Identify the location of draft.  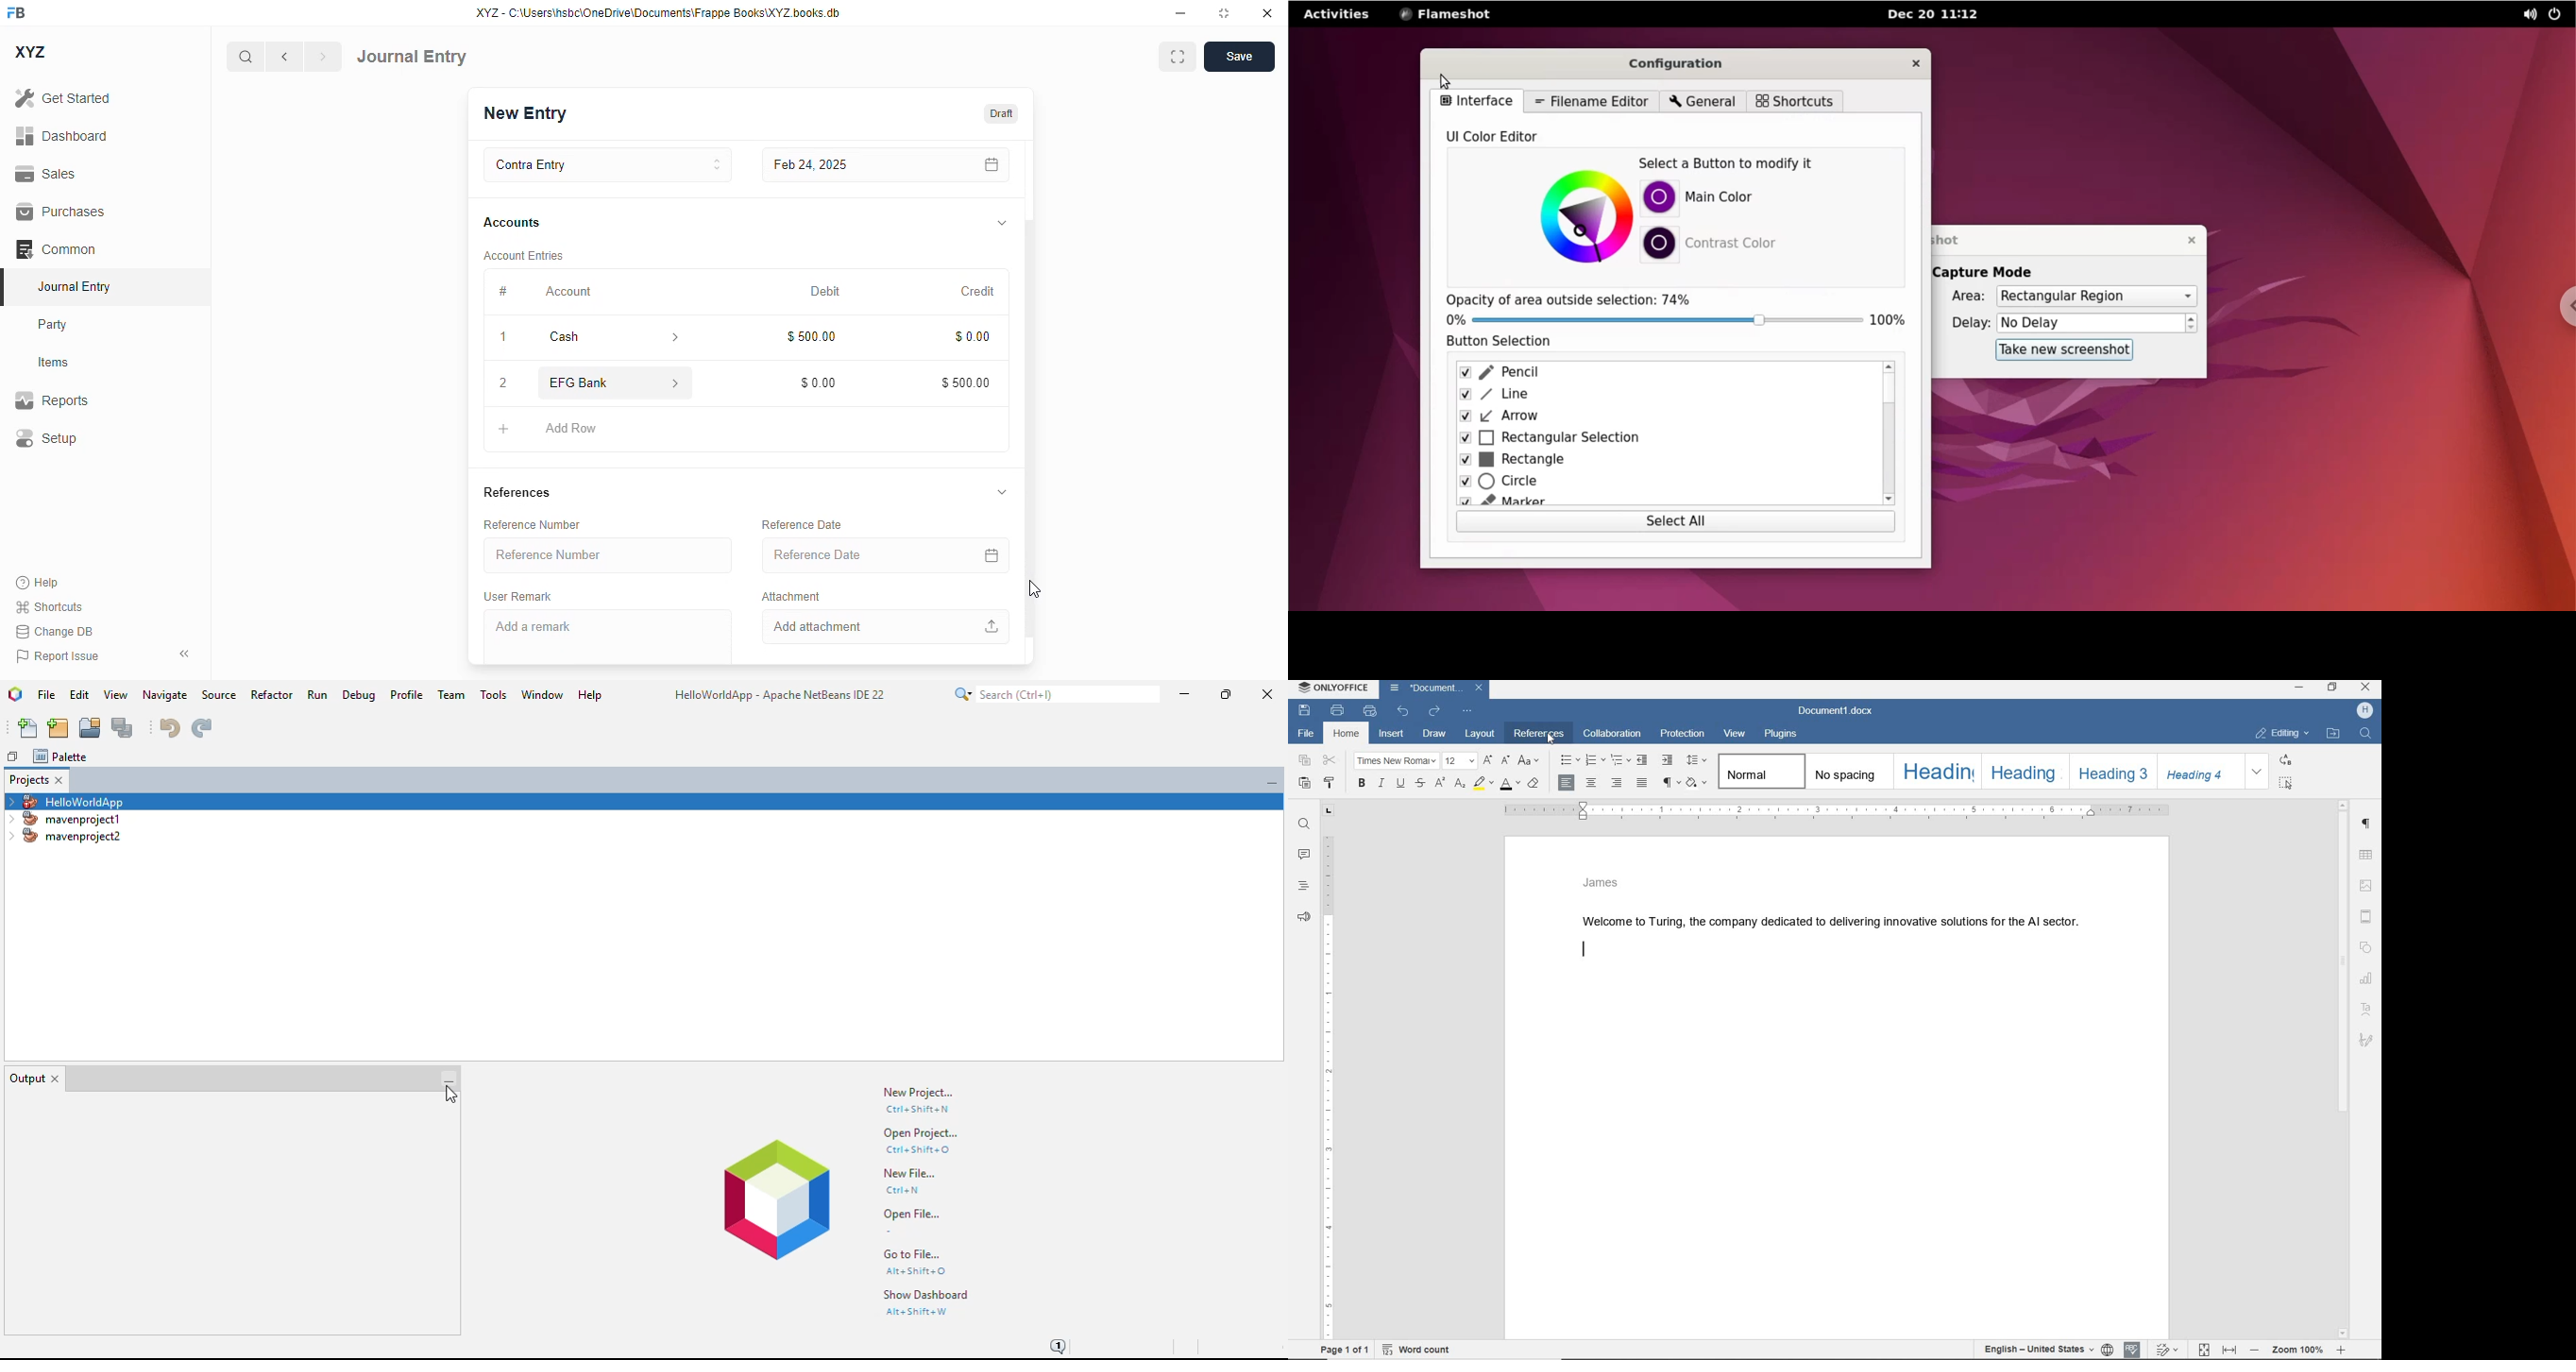
(1002, 112).